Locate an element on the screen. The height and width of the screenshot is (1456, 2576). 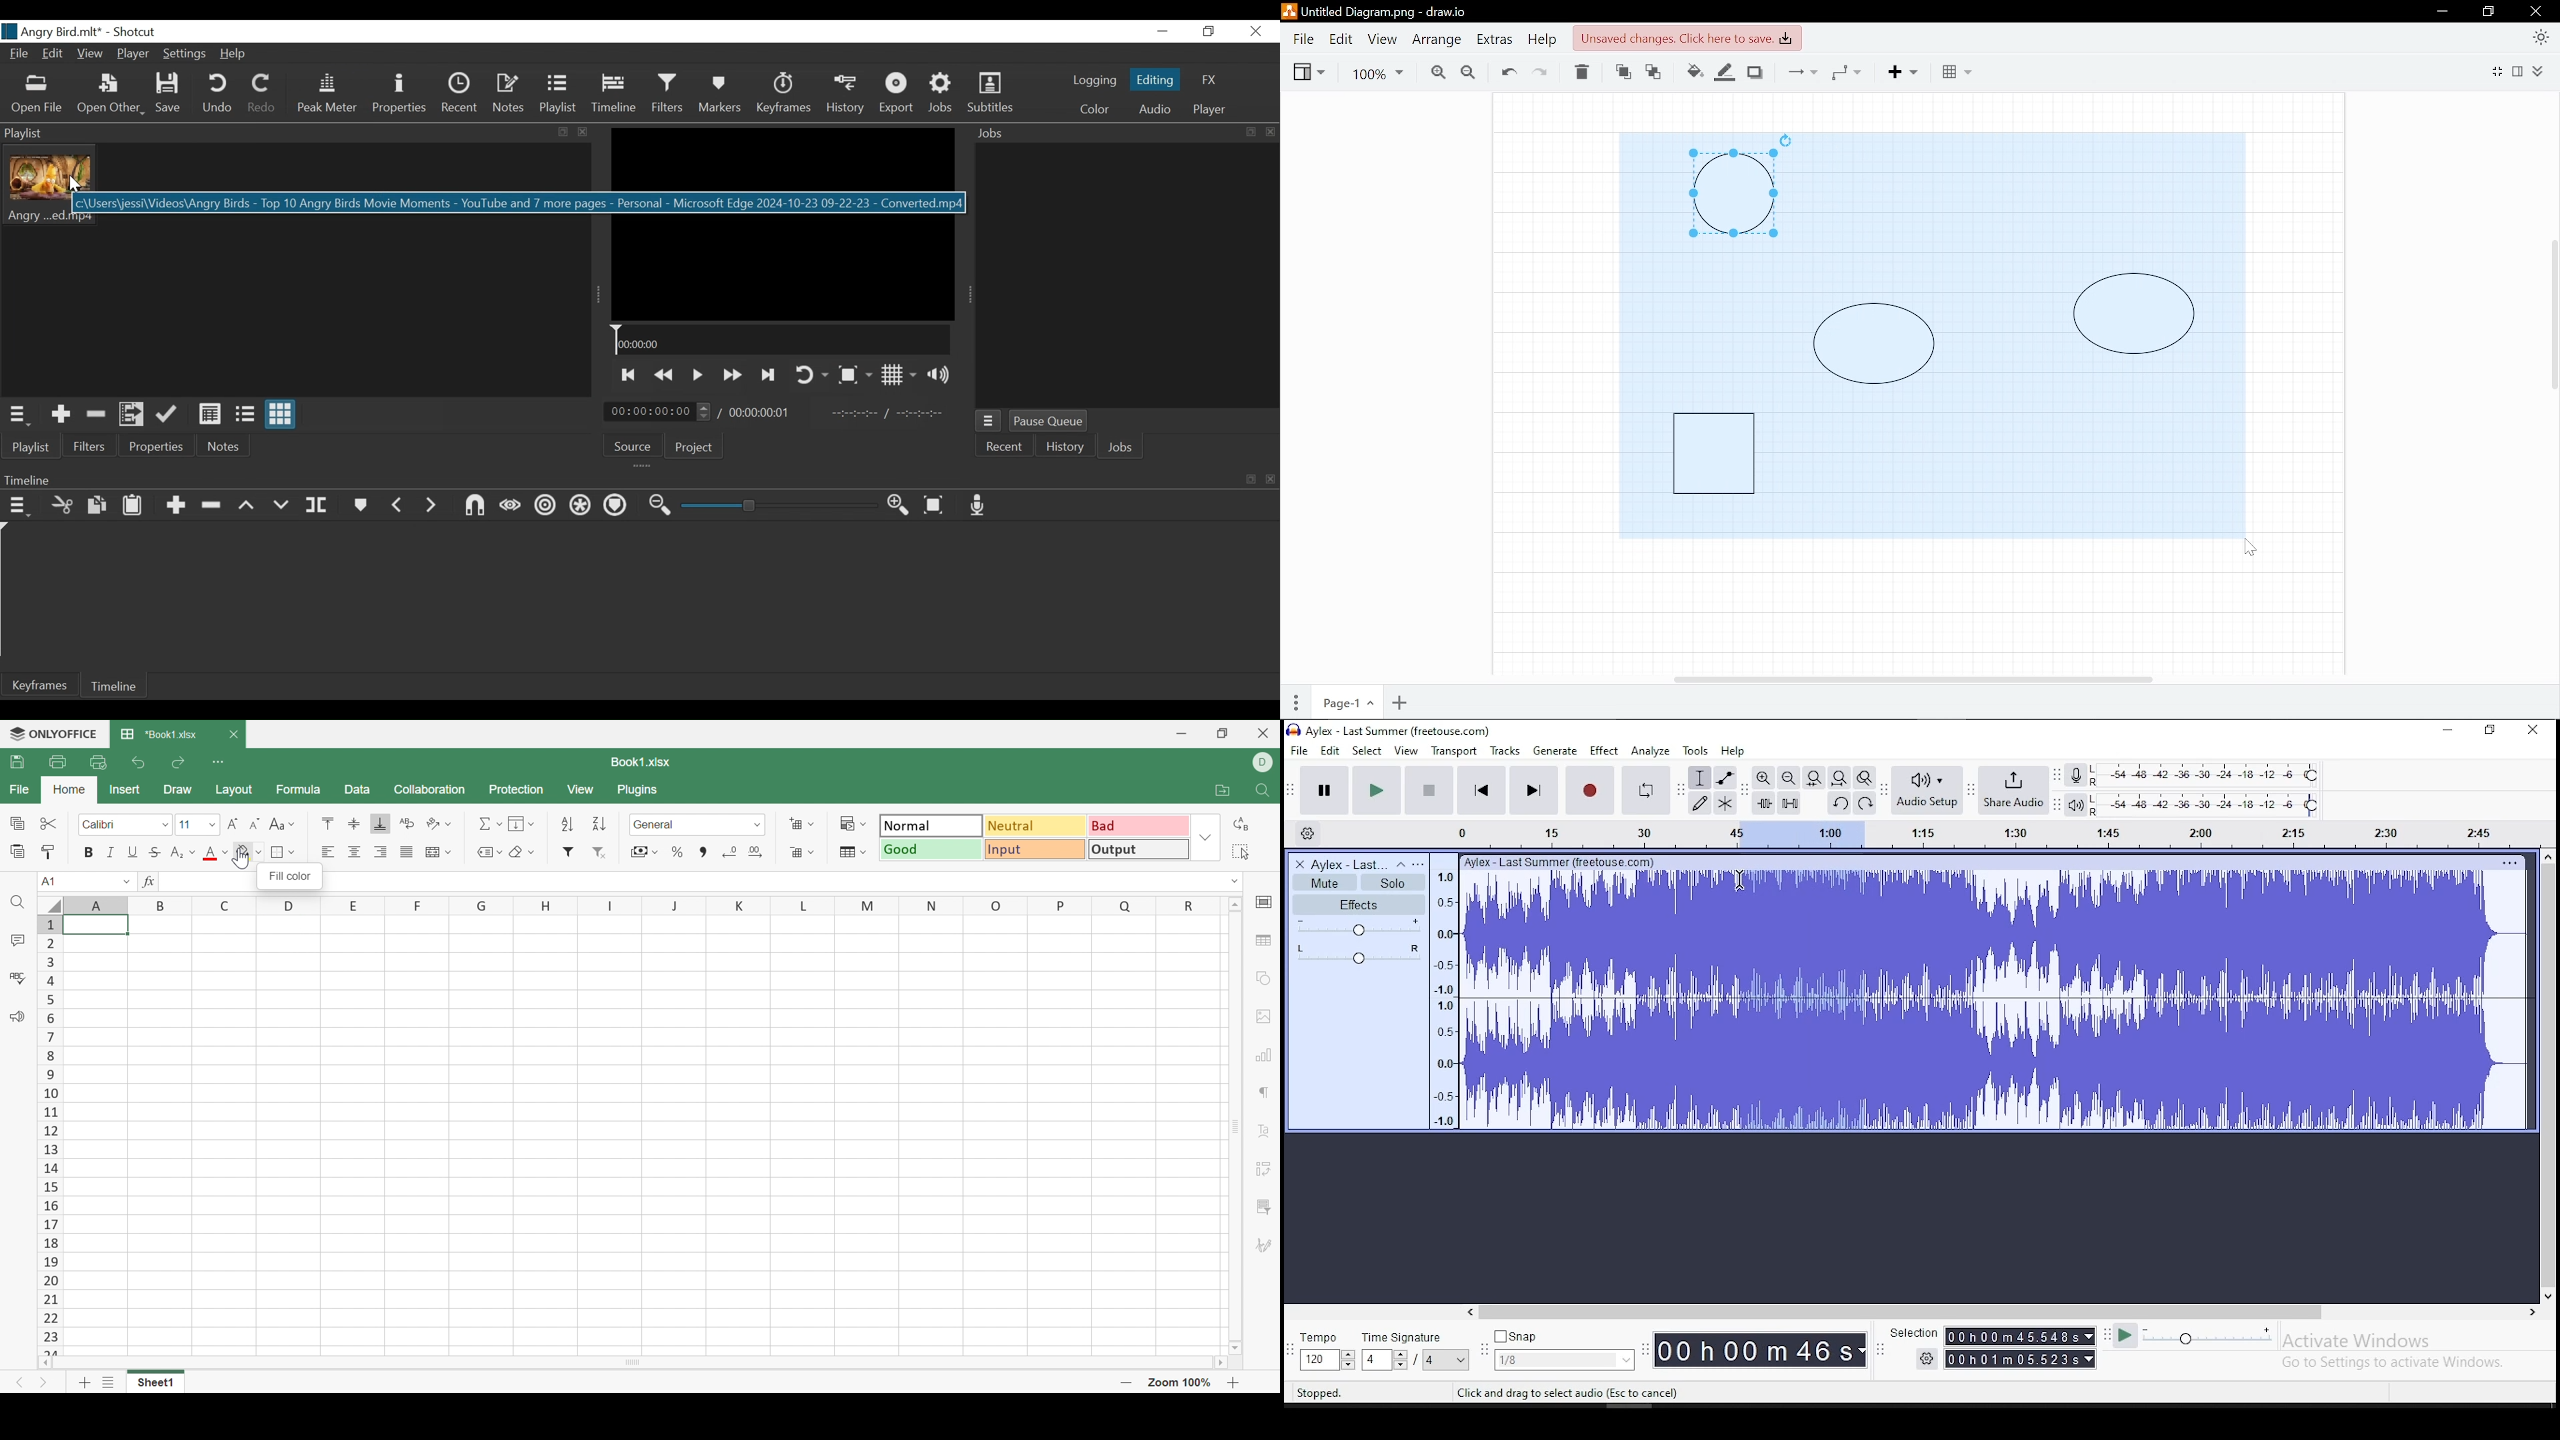
Pages is located at coordinates (1294, 704).